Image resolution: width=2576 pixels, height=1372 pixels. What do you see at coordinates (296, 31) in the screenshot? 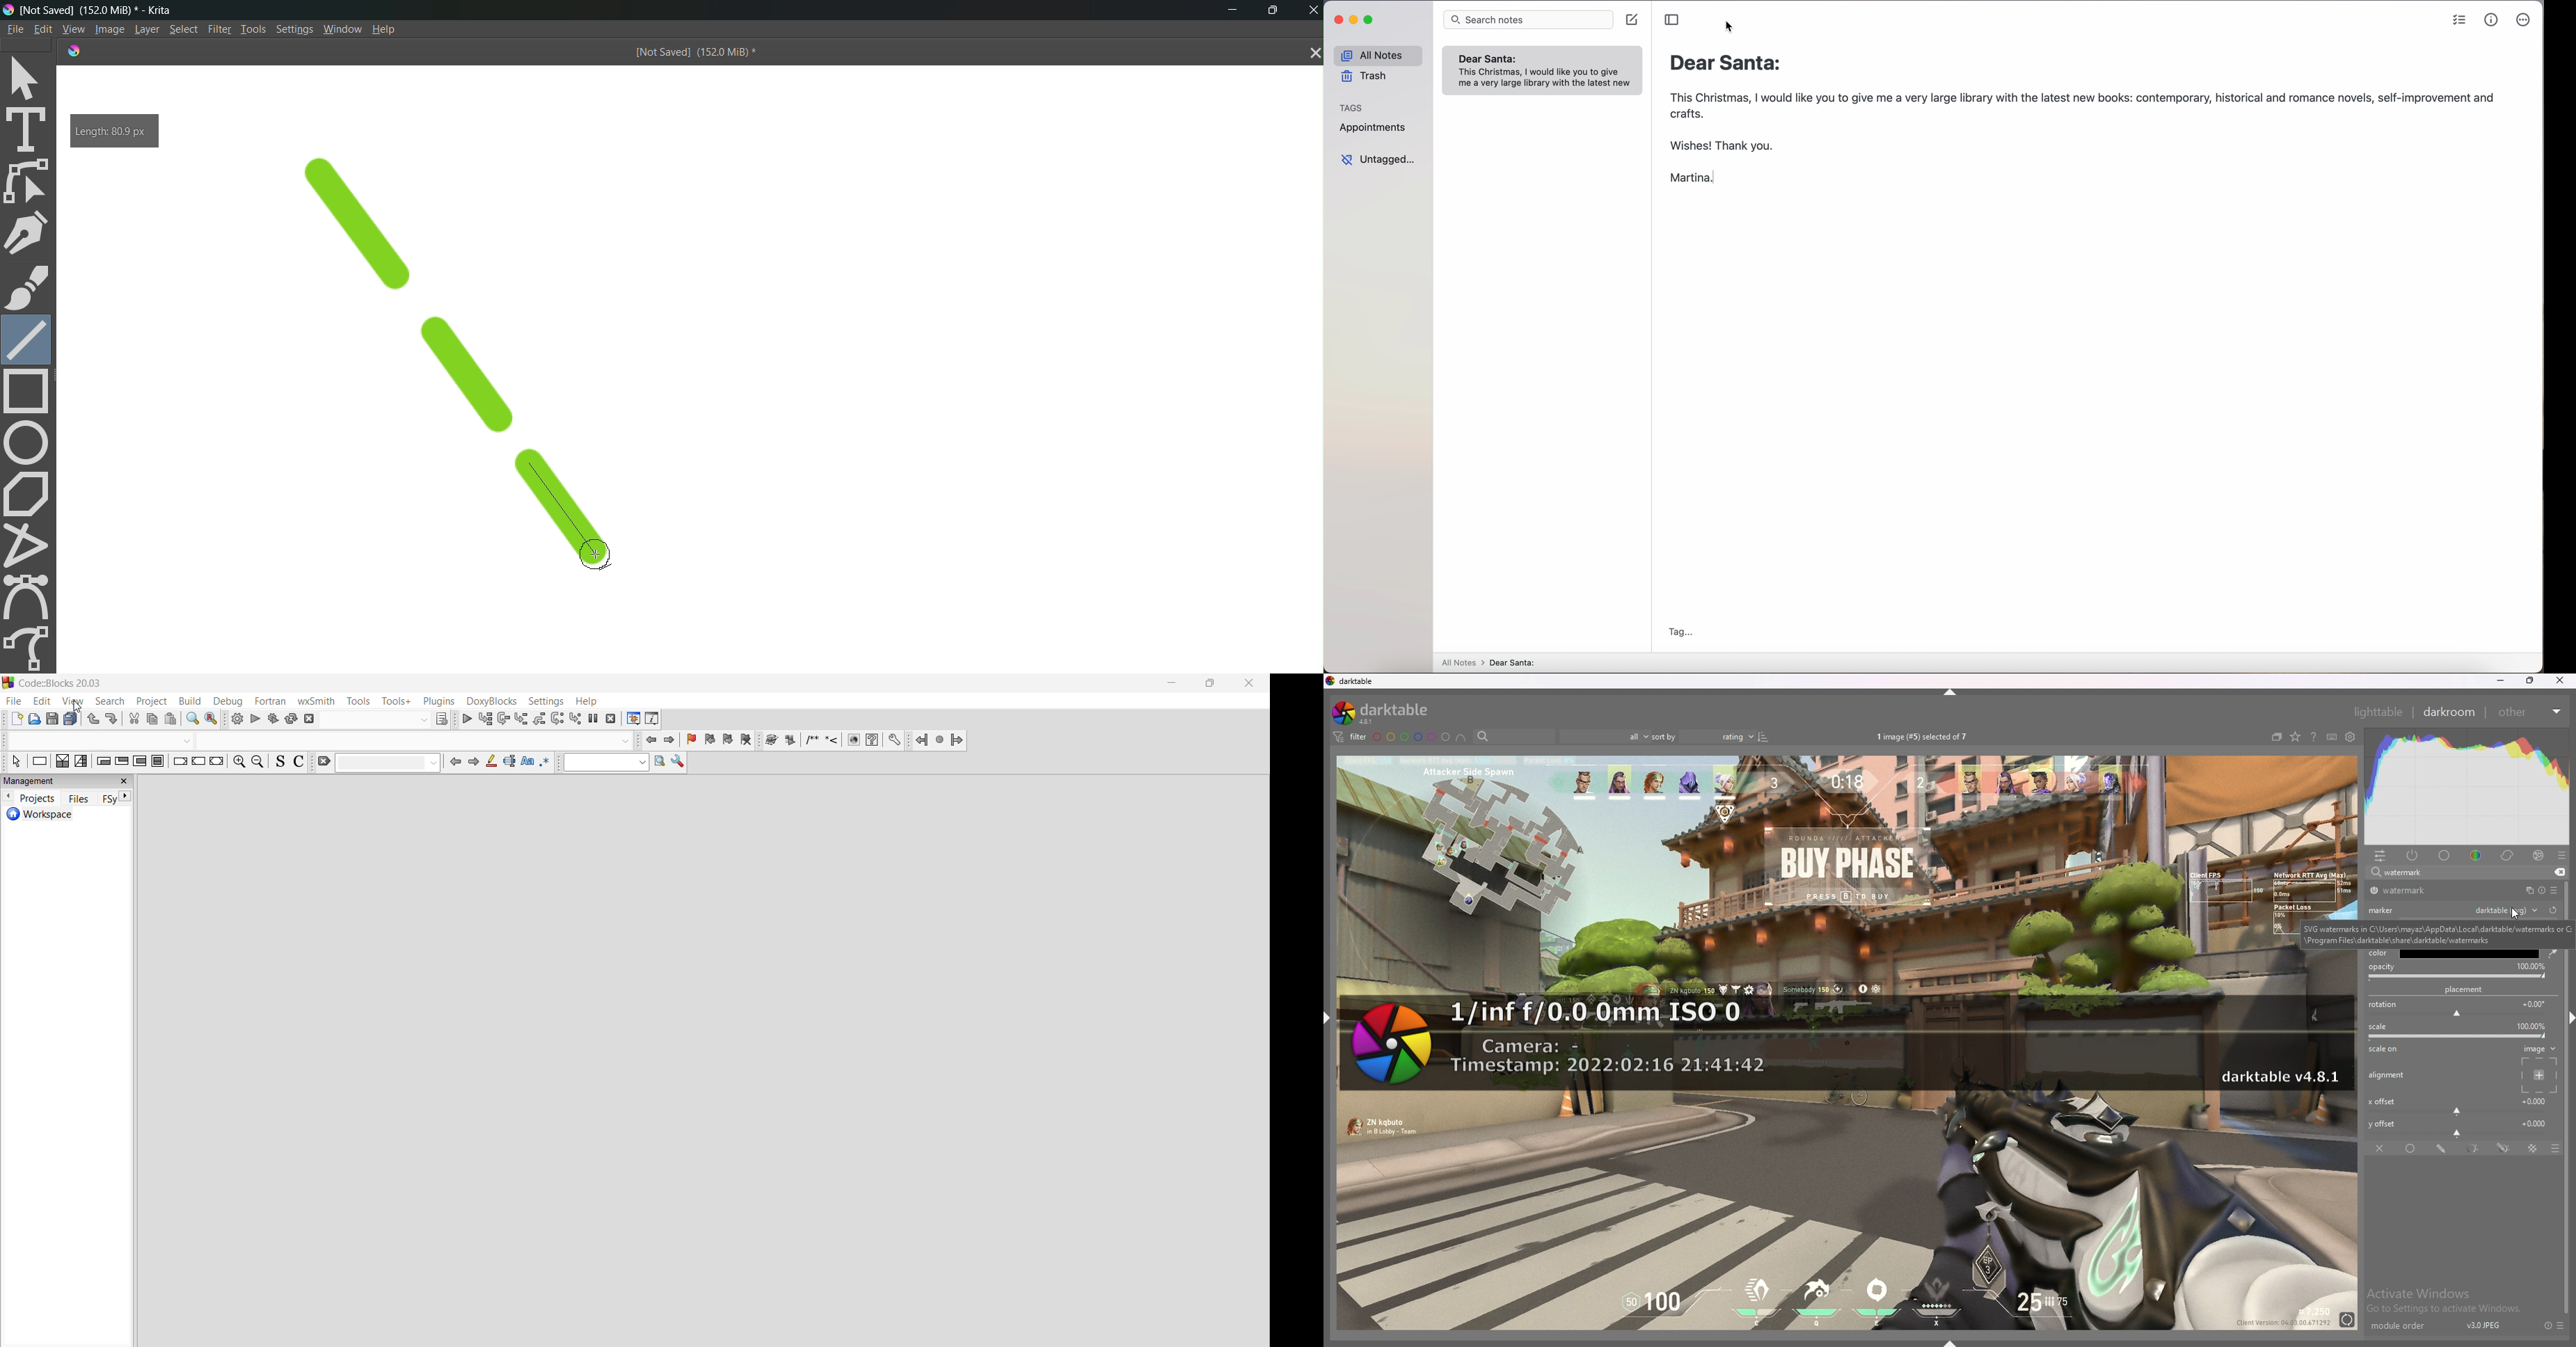
I see `Settings` at bounding box center [296, 31].